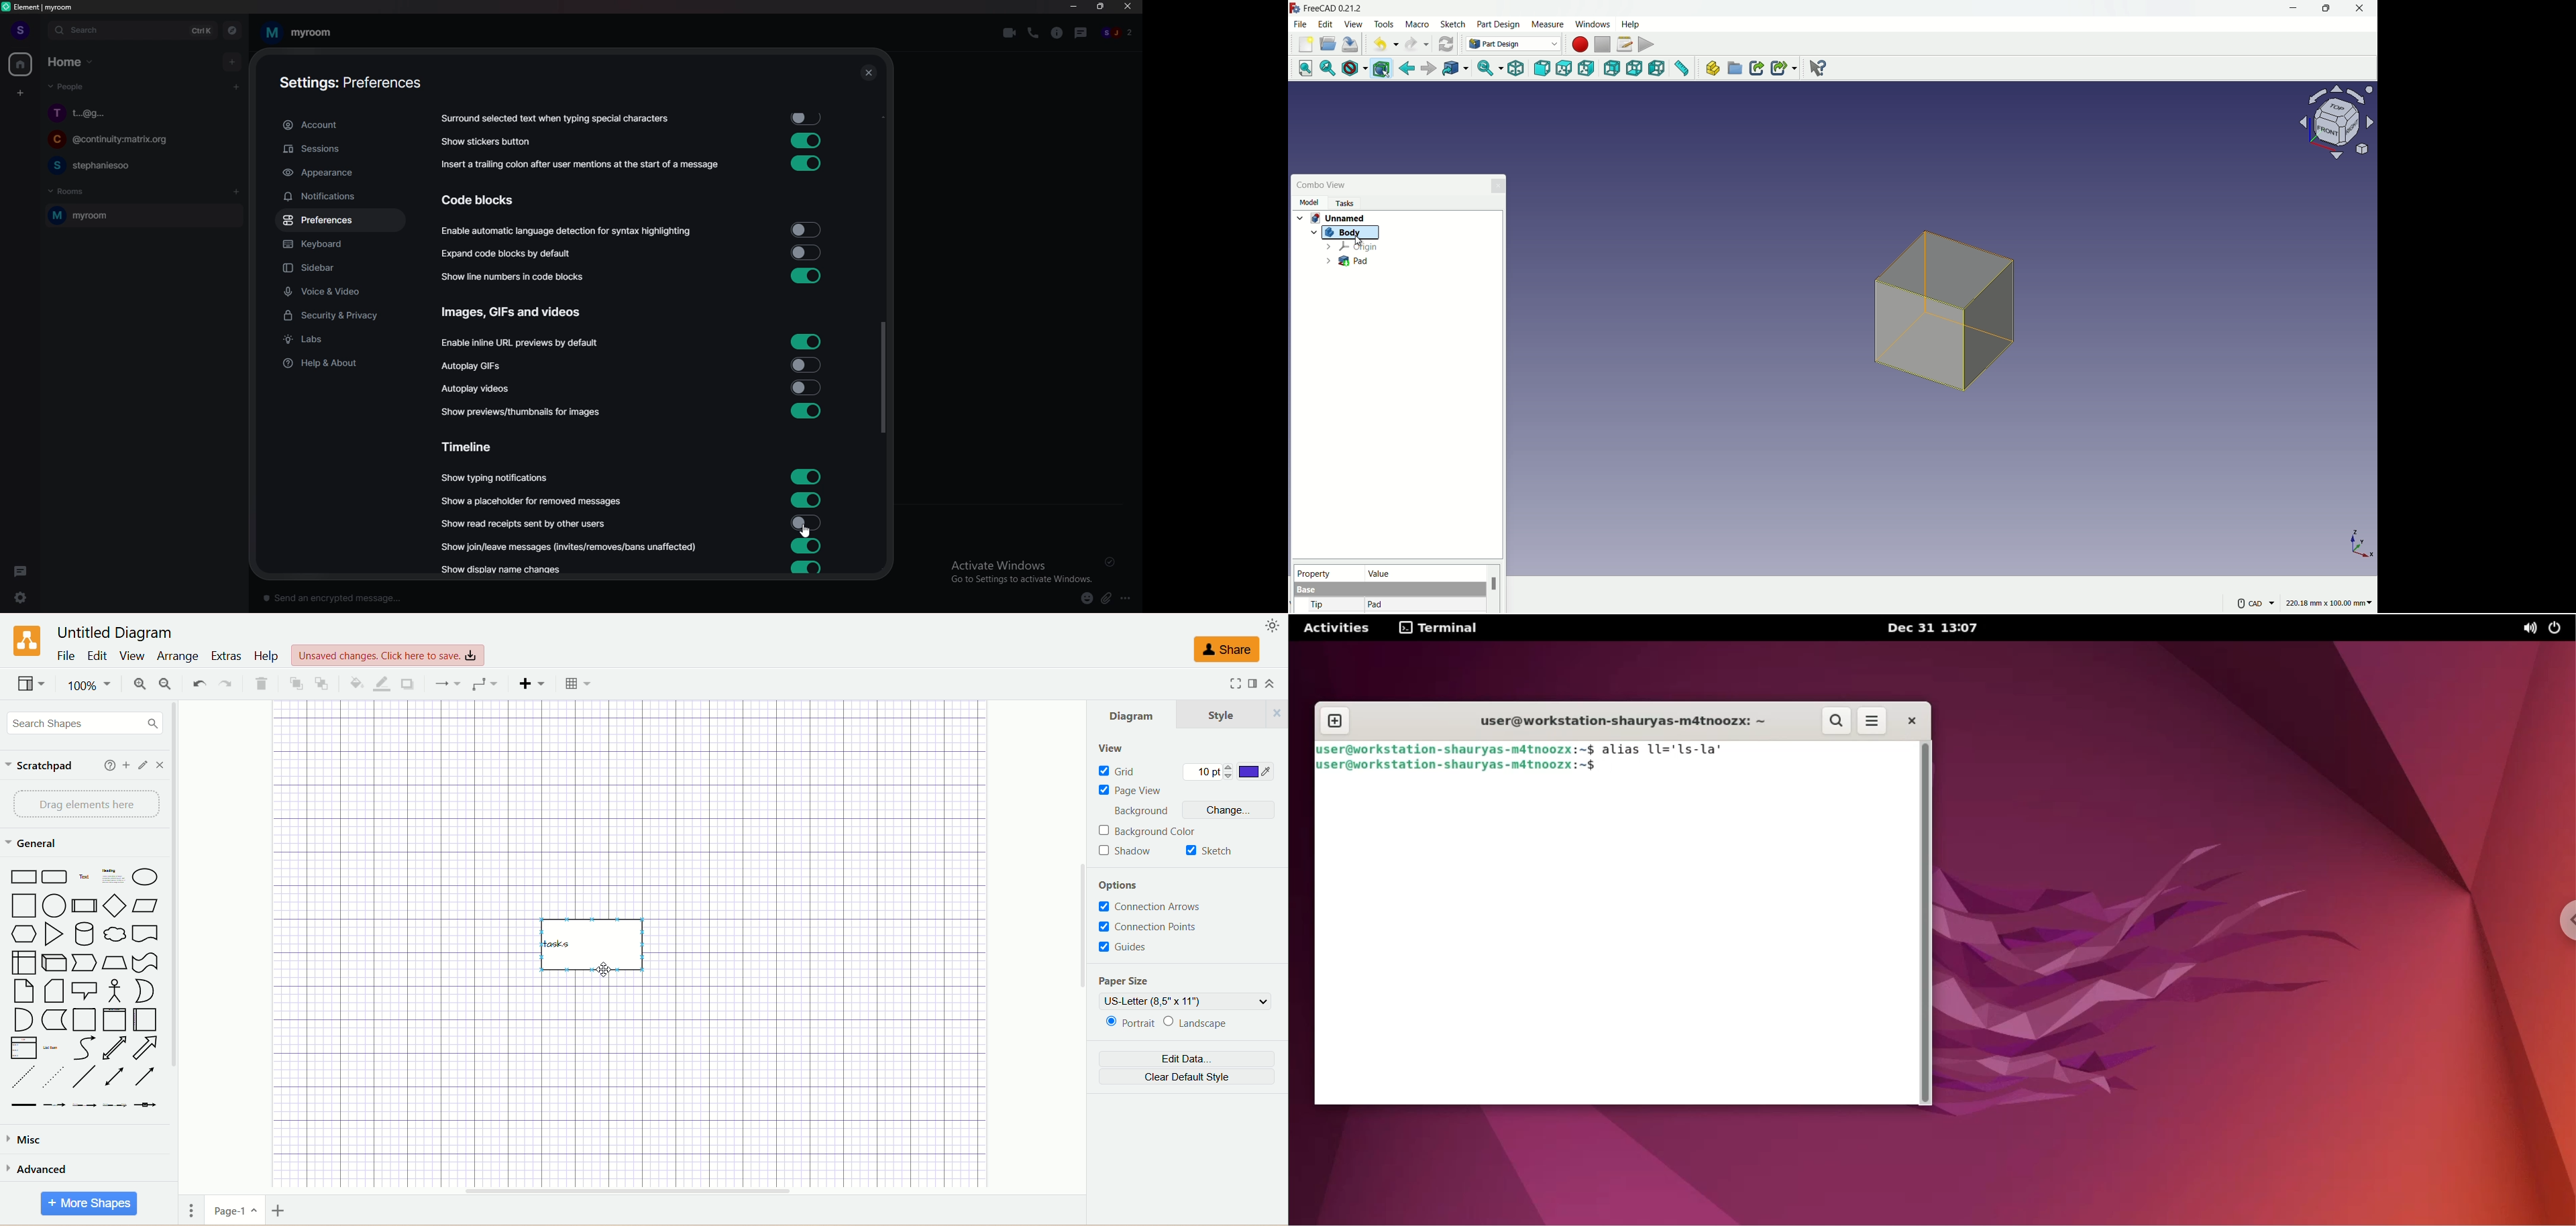 This screenshot has height=1232, width=2576. Describe the element at coordinates (140, 165) in the screenshot. I see `chat` at that location.